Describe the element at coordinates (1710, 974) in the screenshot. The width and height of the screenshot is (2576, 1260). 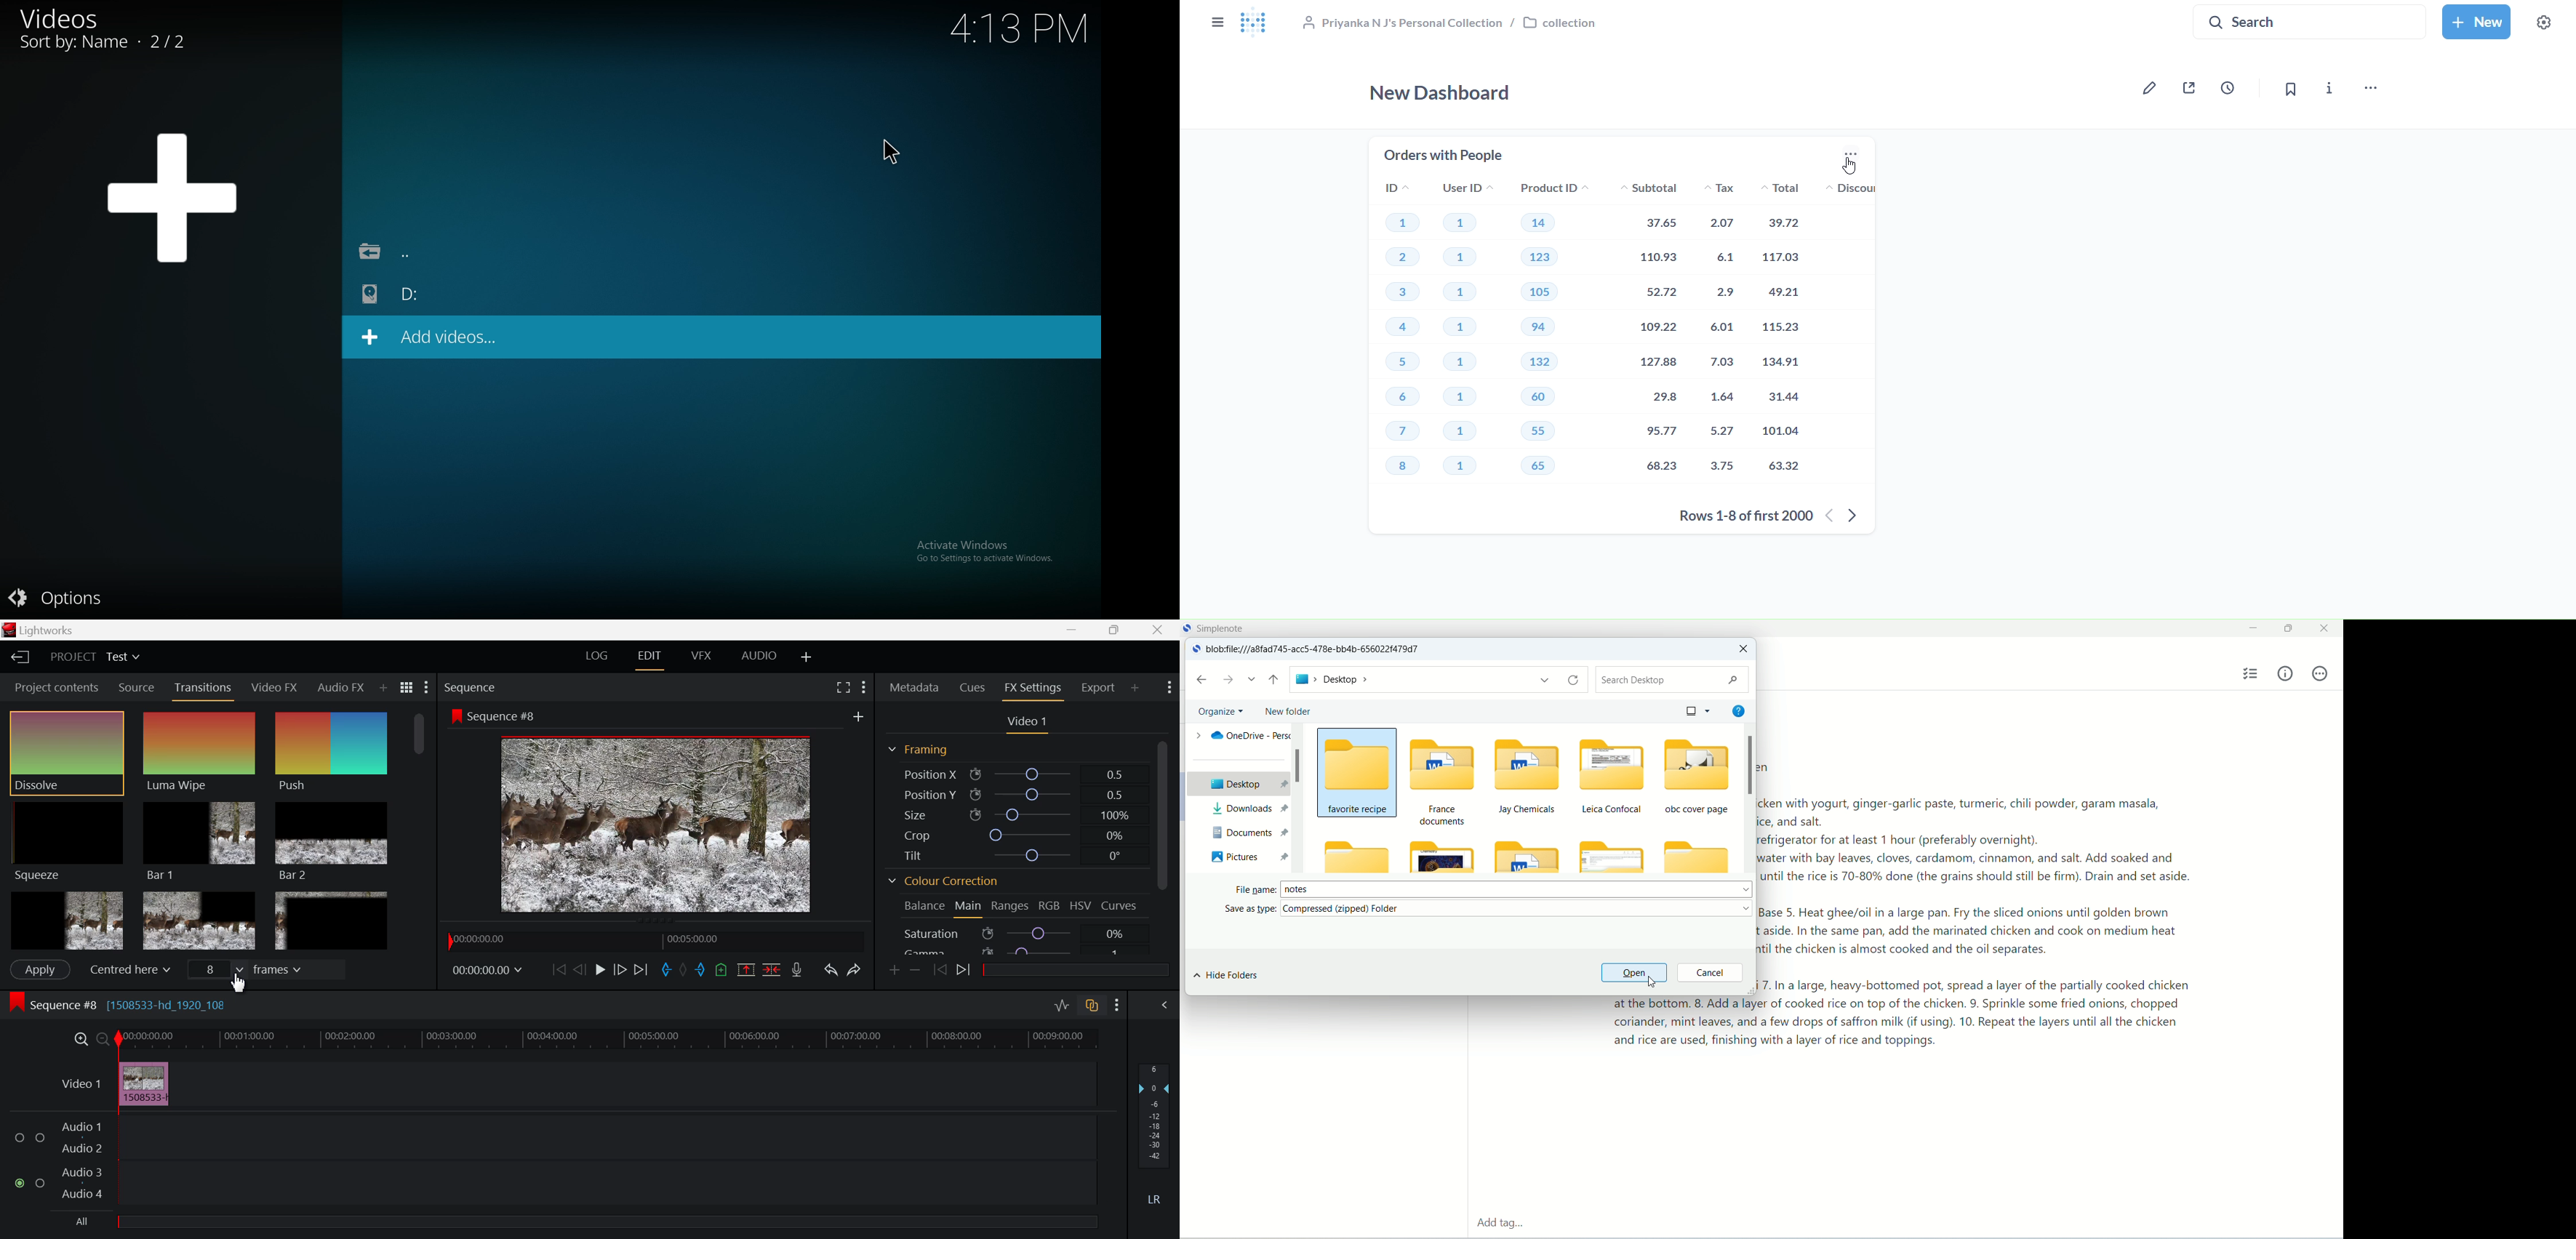
I see `cancel` at that location.